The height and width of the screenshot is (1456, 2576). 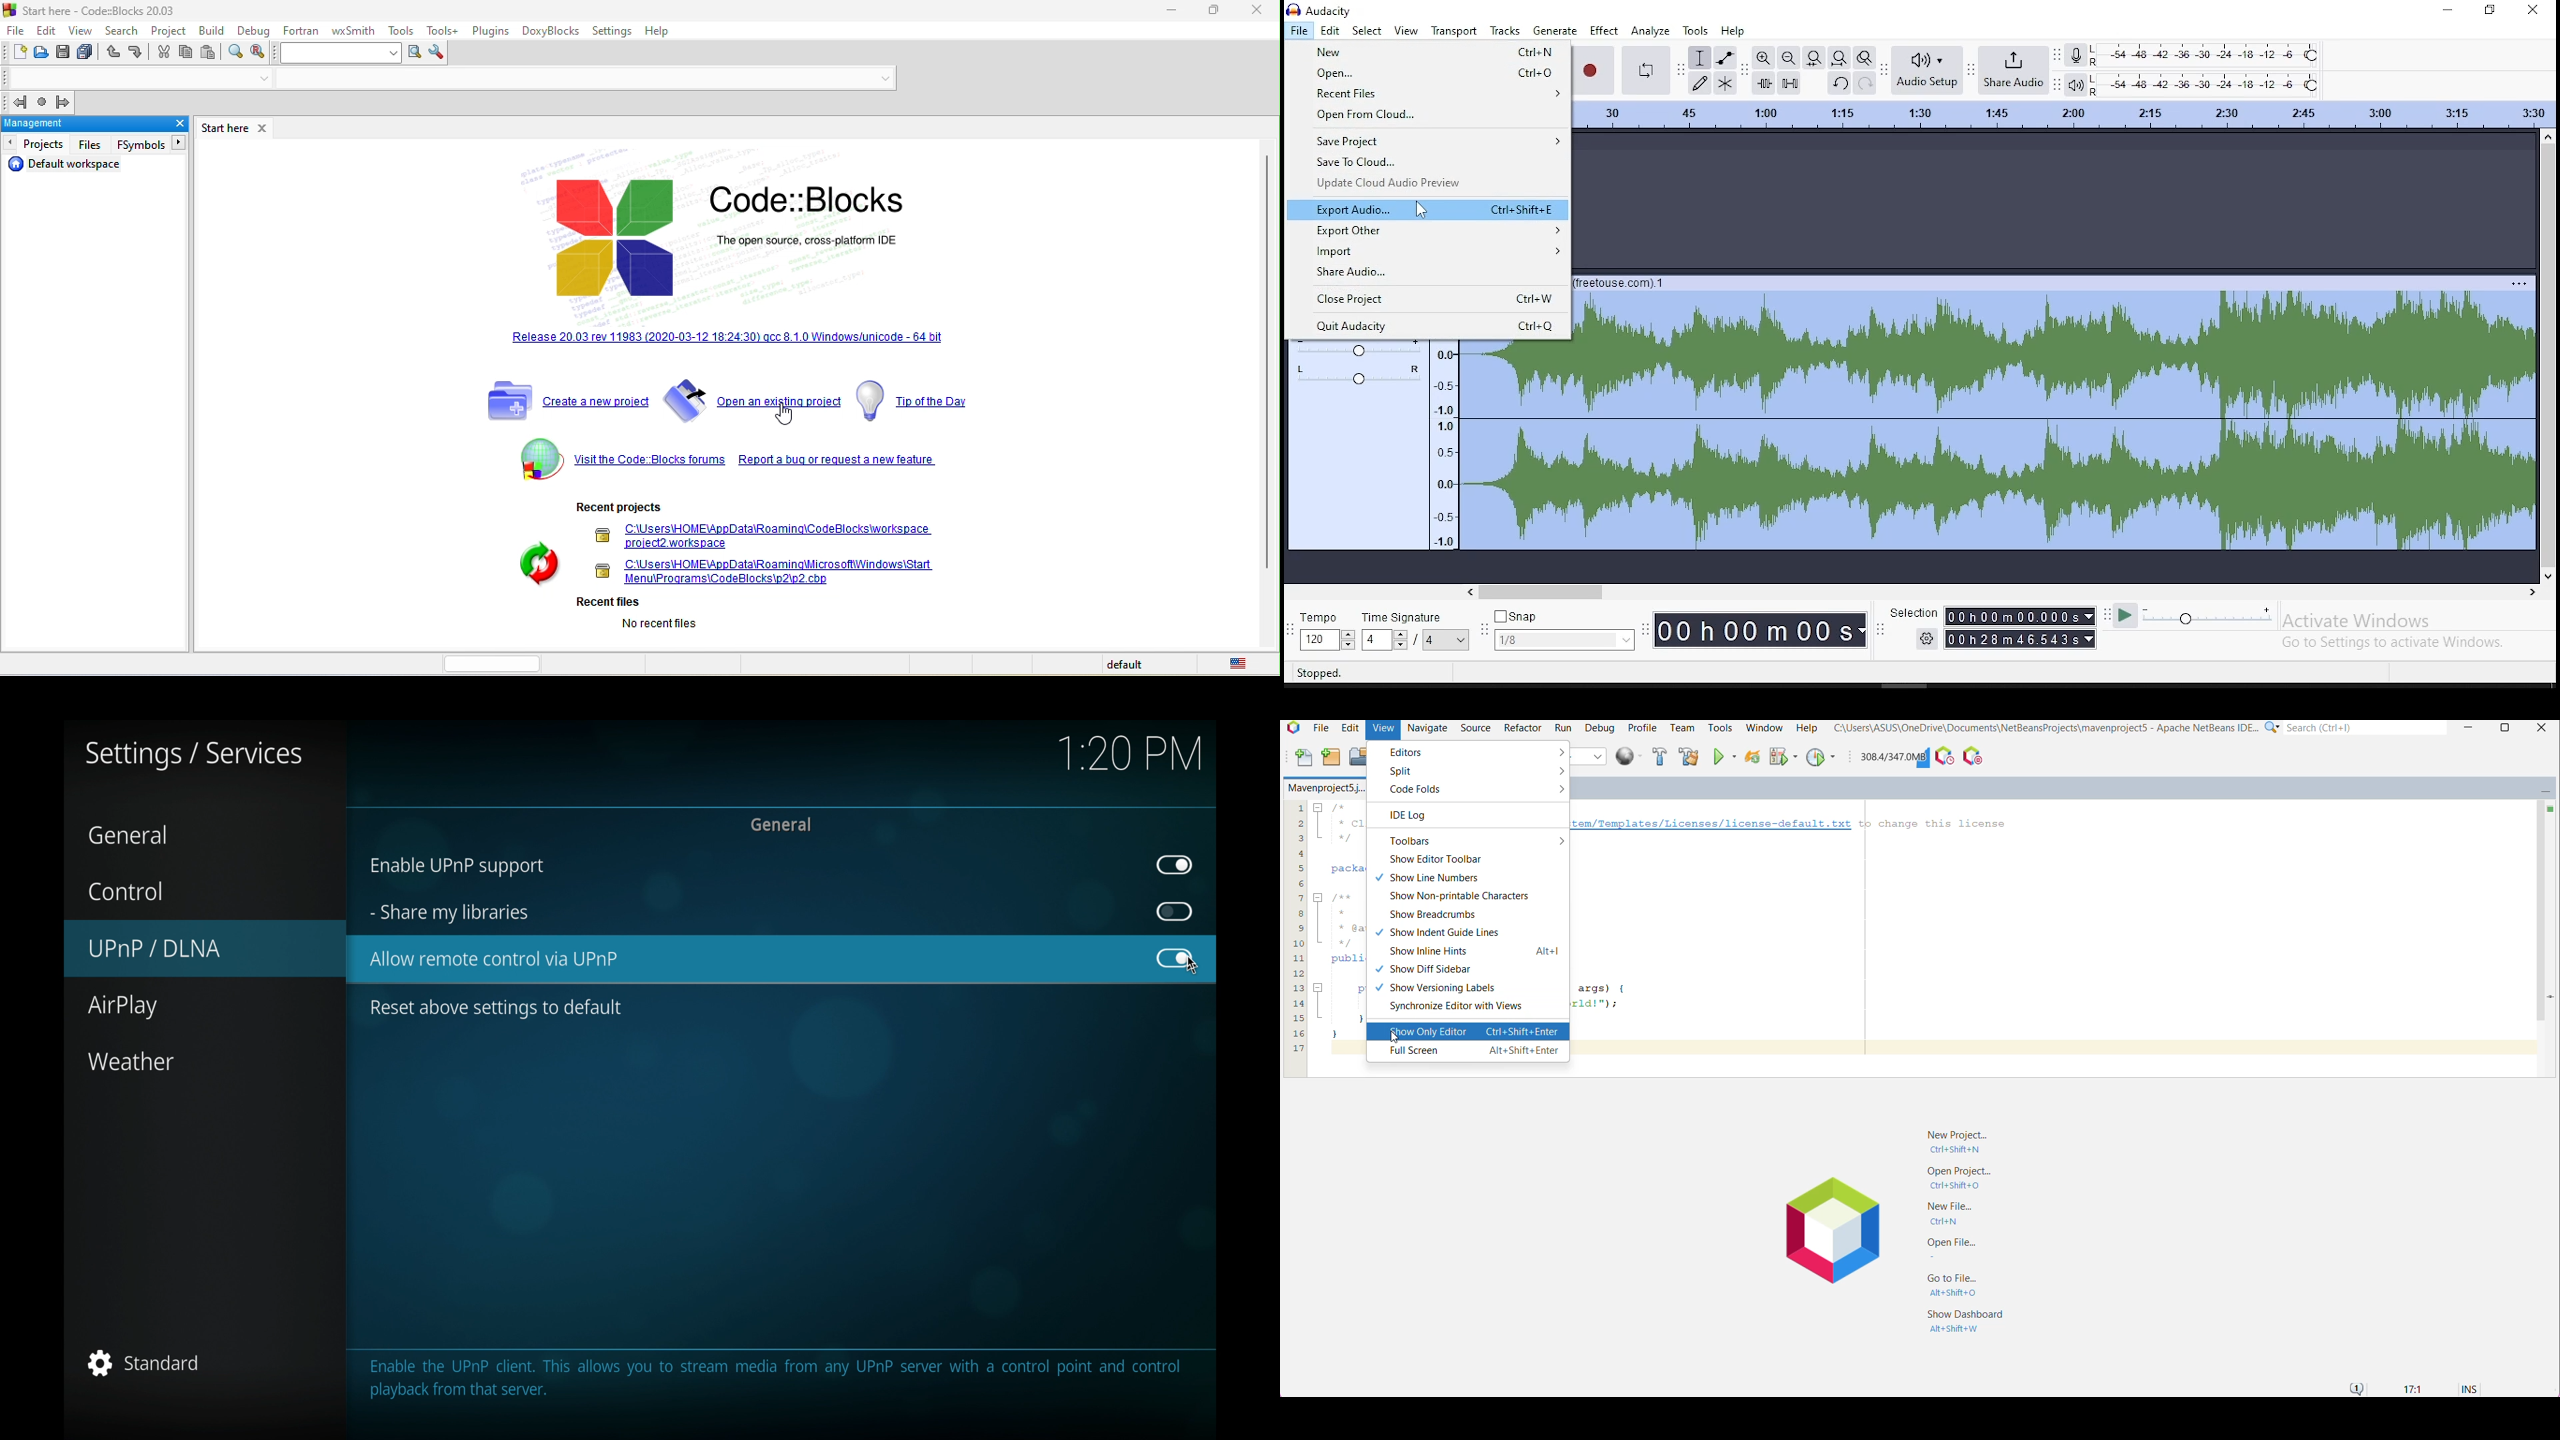 I want to click on save everything, so click(x=89, y=52).